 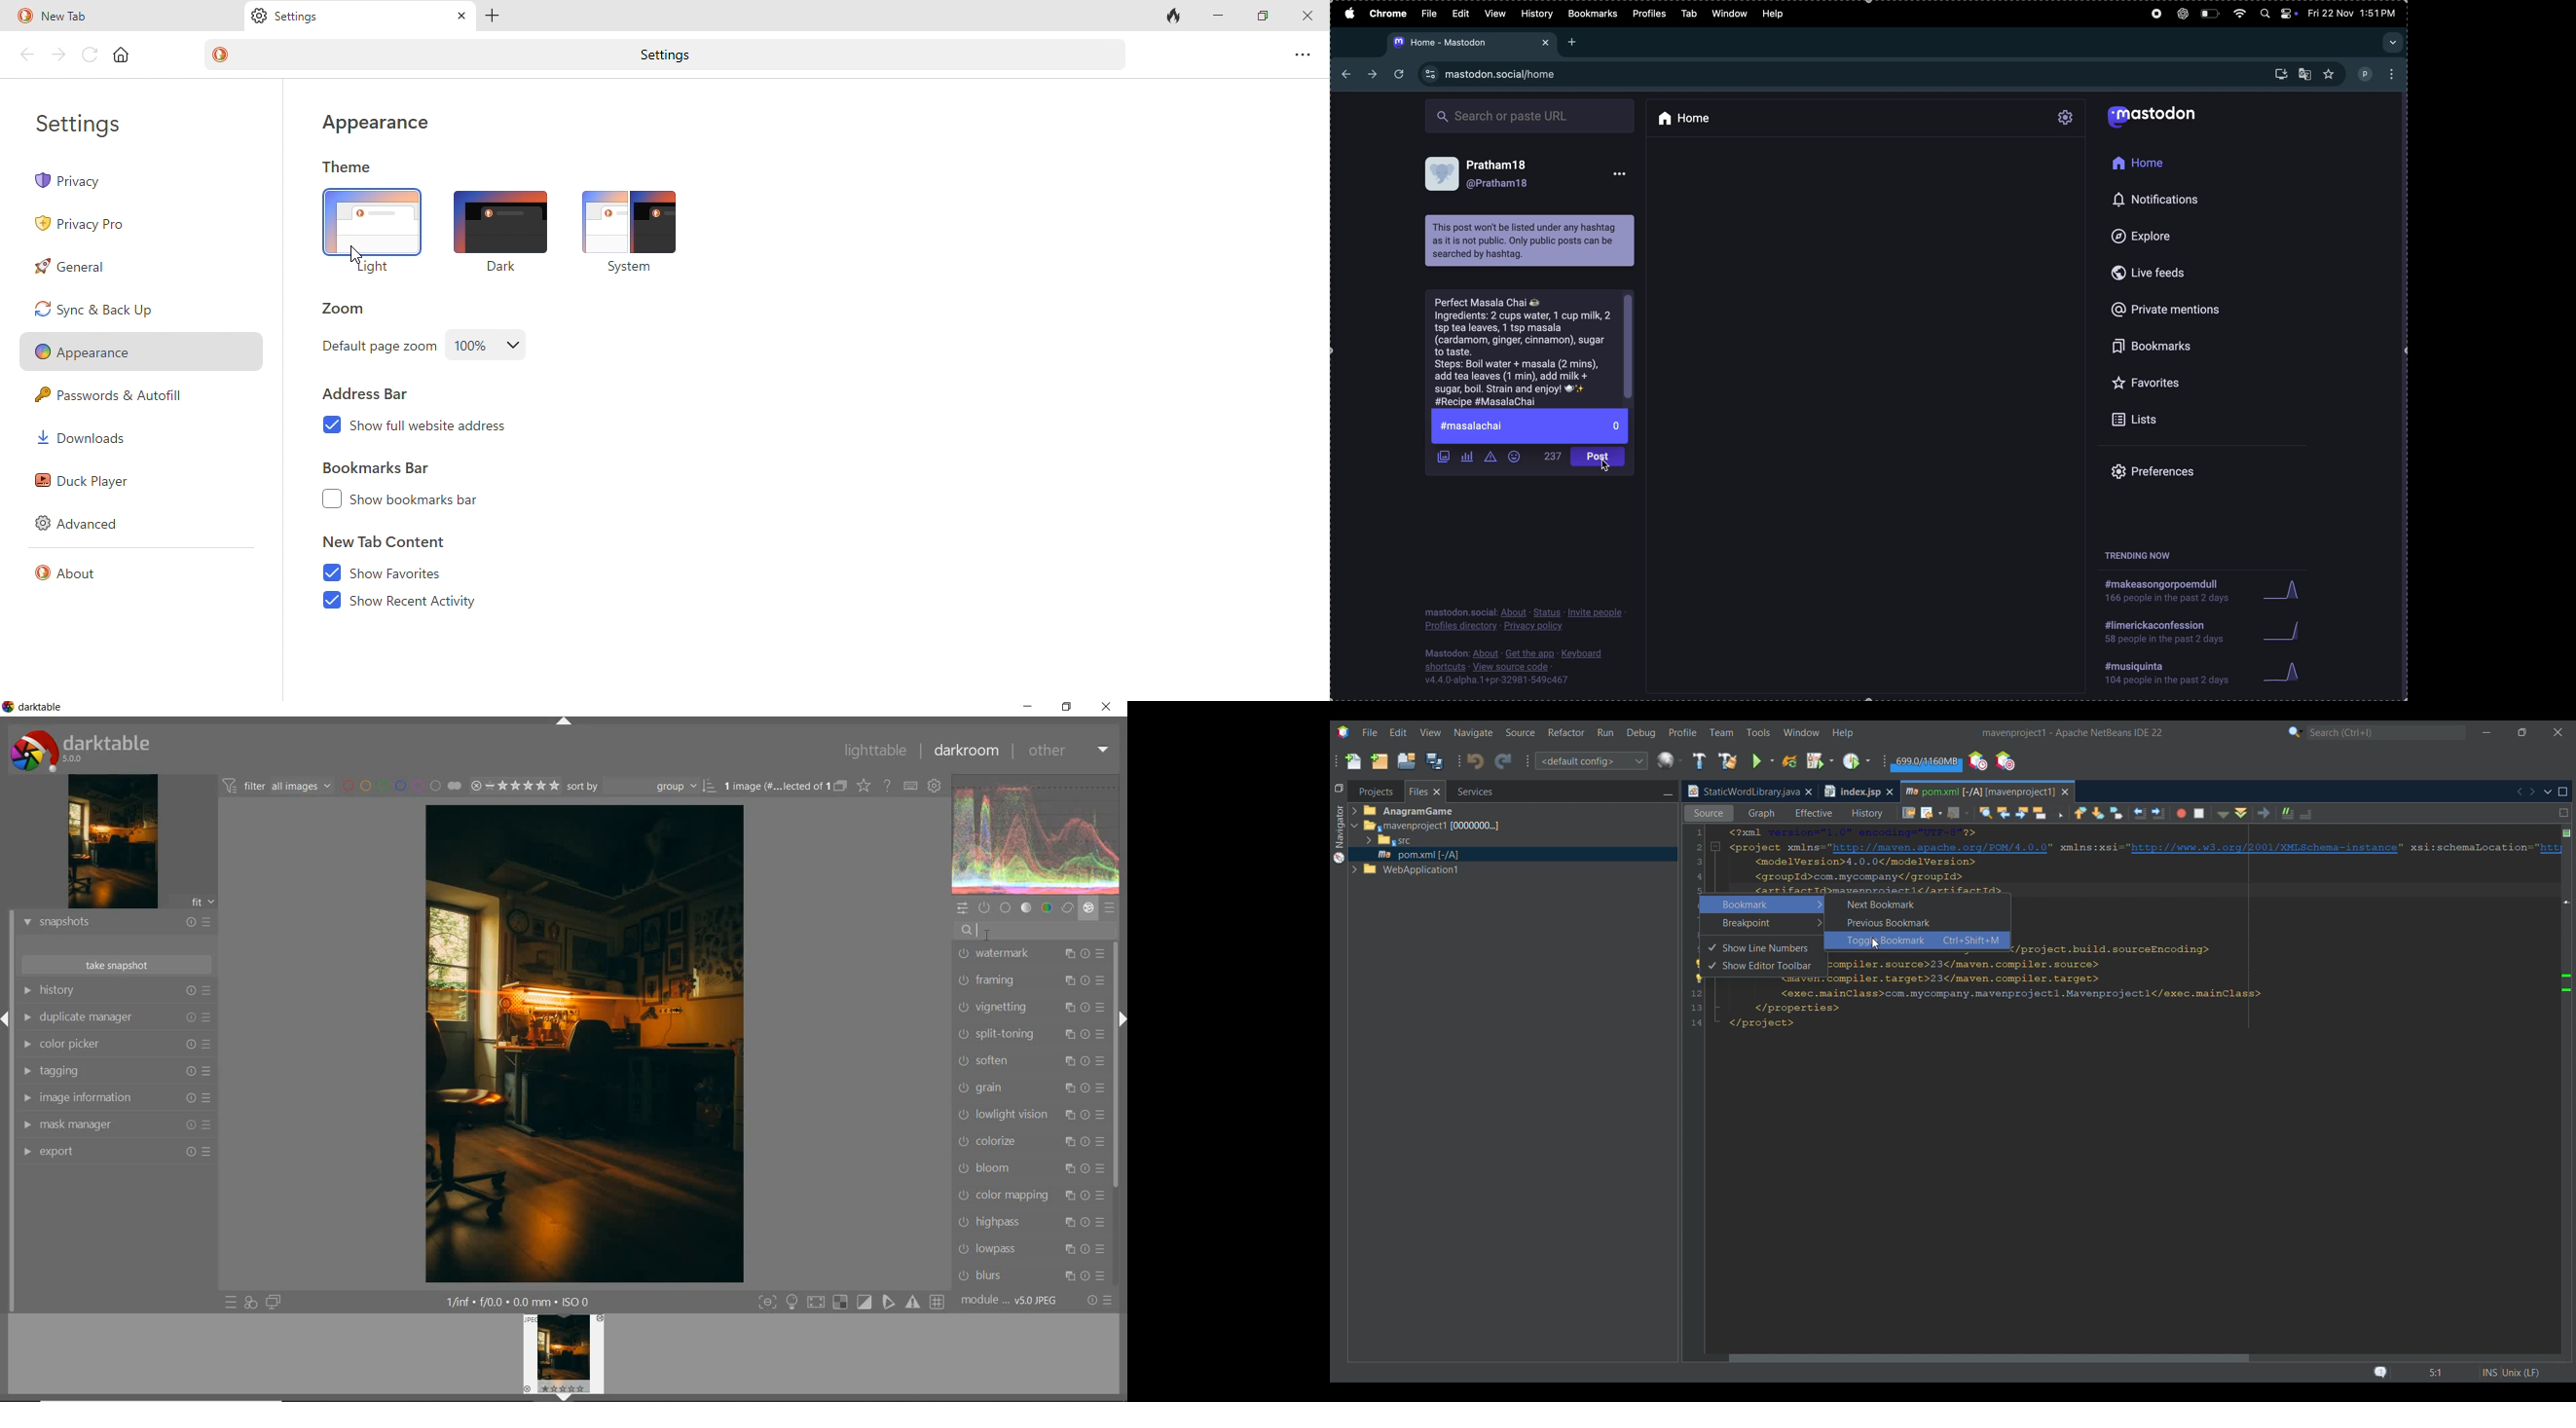 I want to click on Convert to release option for strict compatibility checks, so click(x=1699, y=972).